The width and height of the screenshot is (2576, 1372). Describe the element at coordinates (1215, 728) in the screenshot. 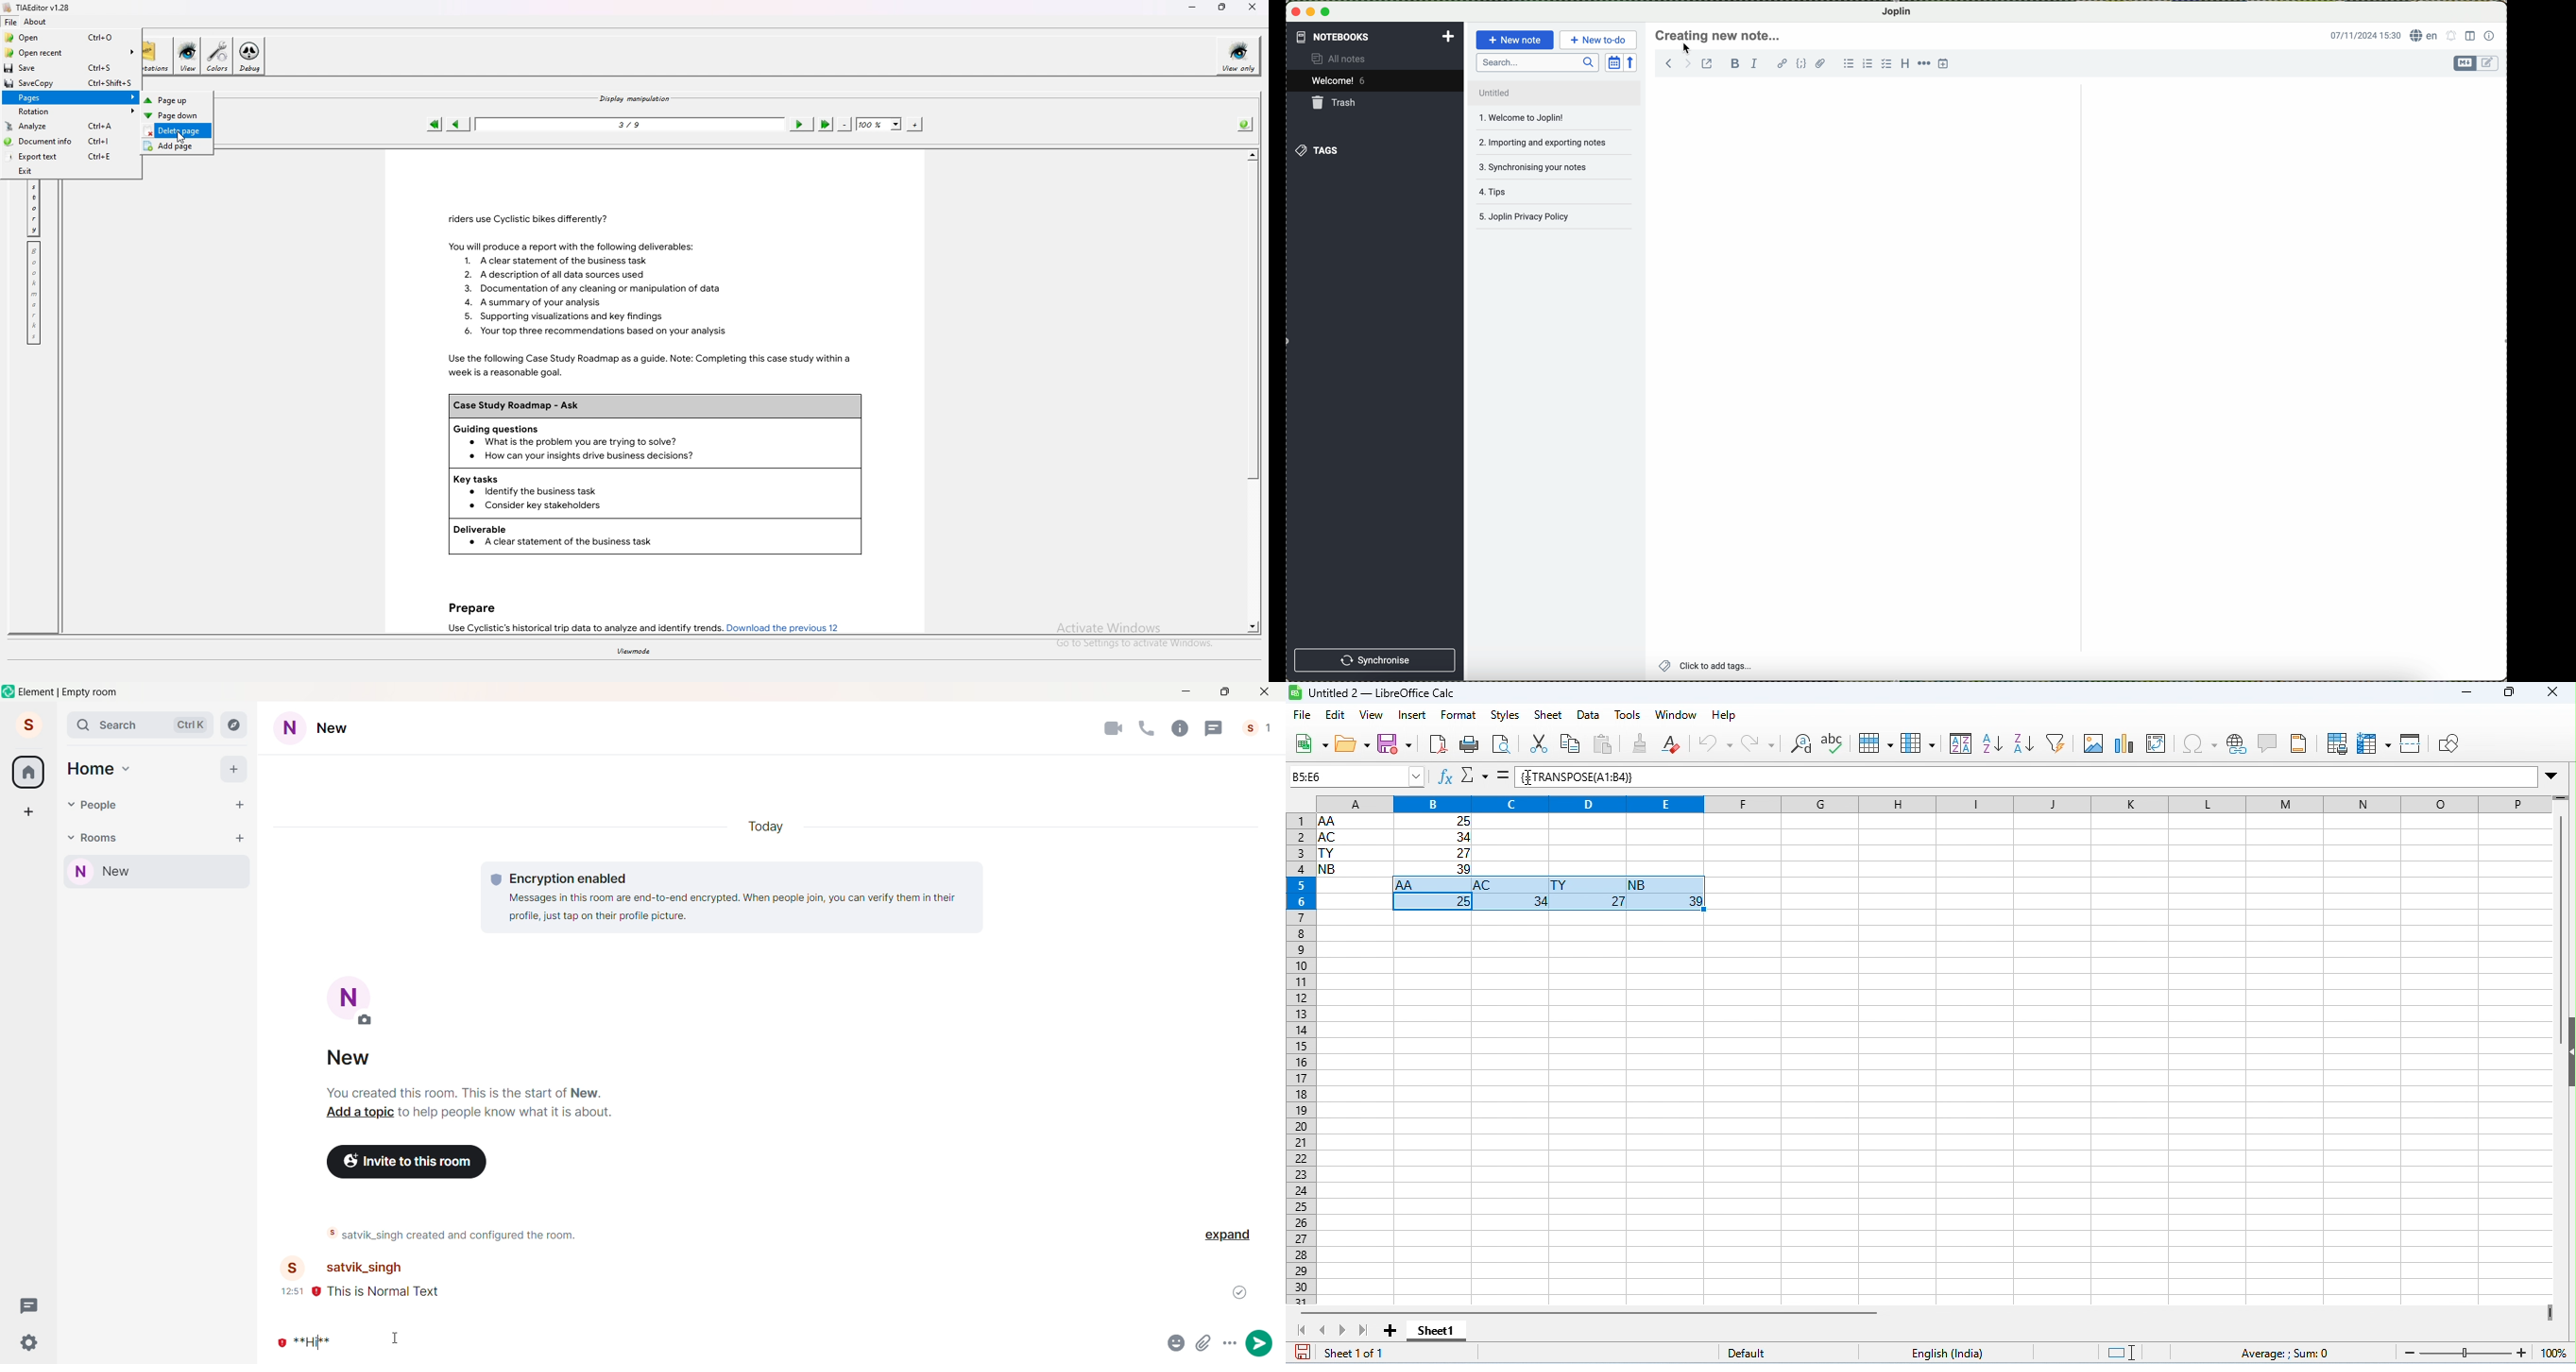

I see `Threads` at that location.